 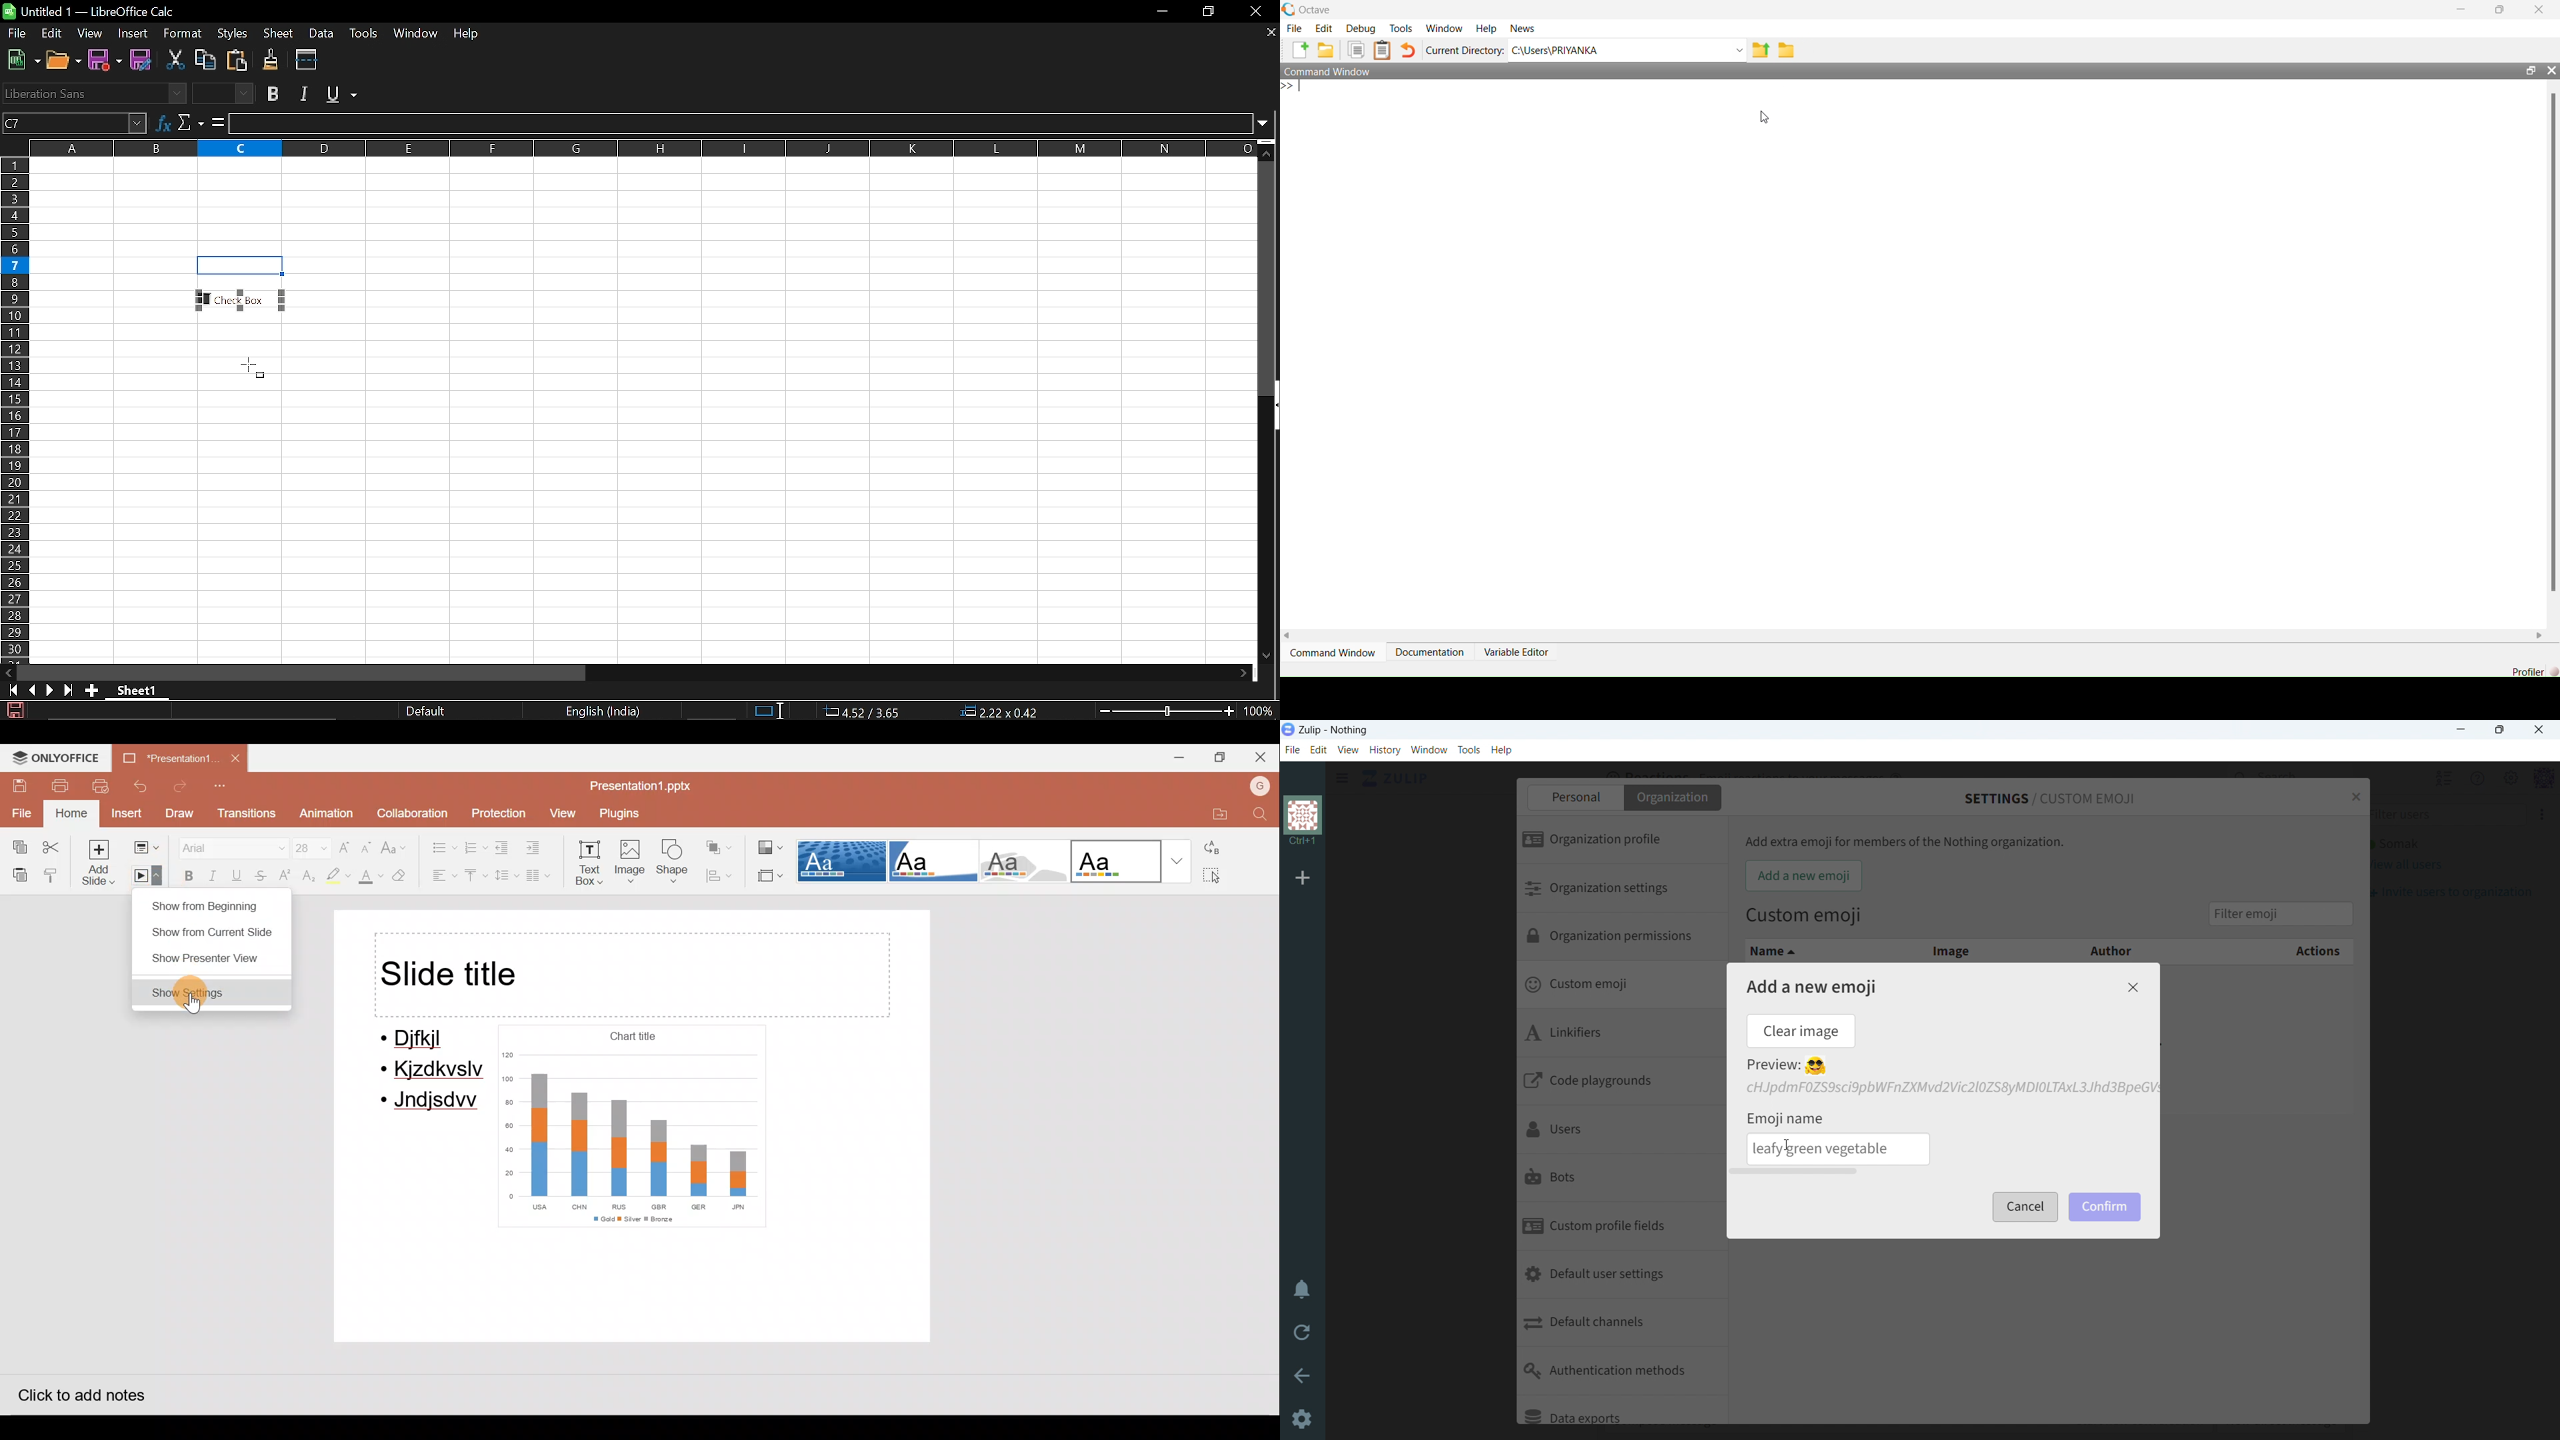 What do you see at coordinates (428, 711) in the screenshot?
I see `Current look` at bounding box center [428, 711].